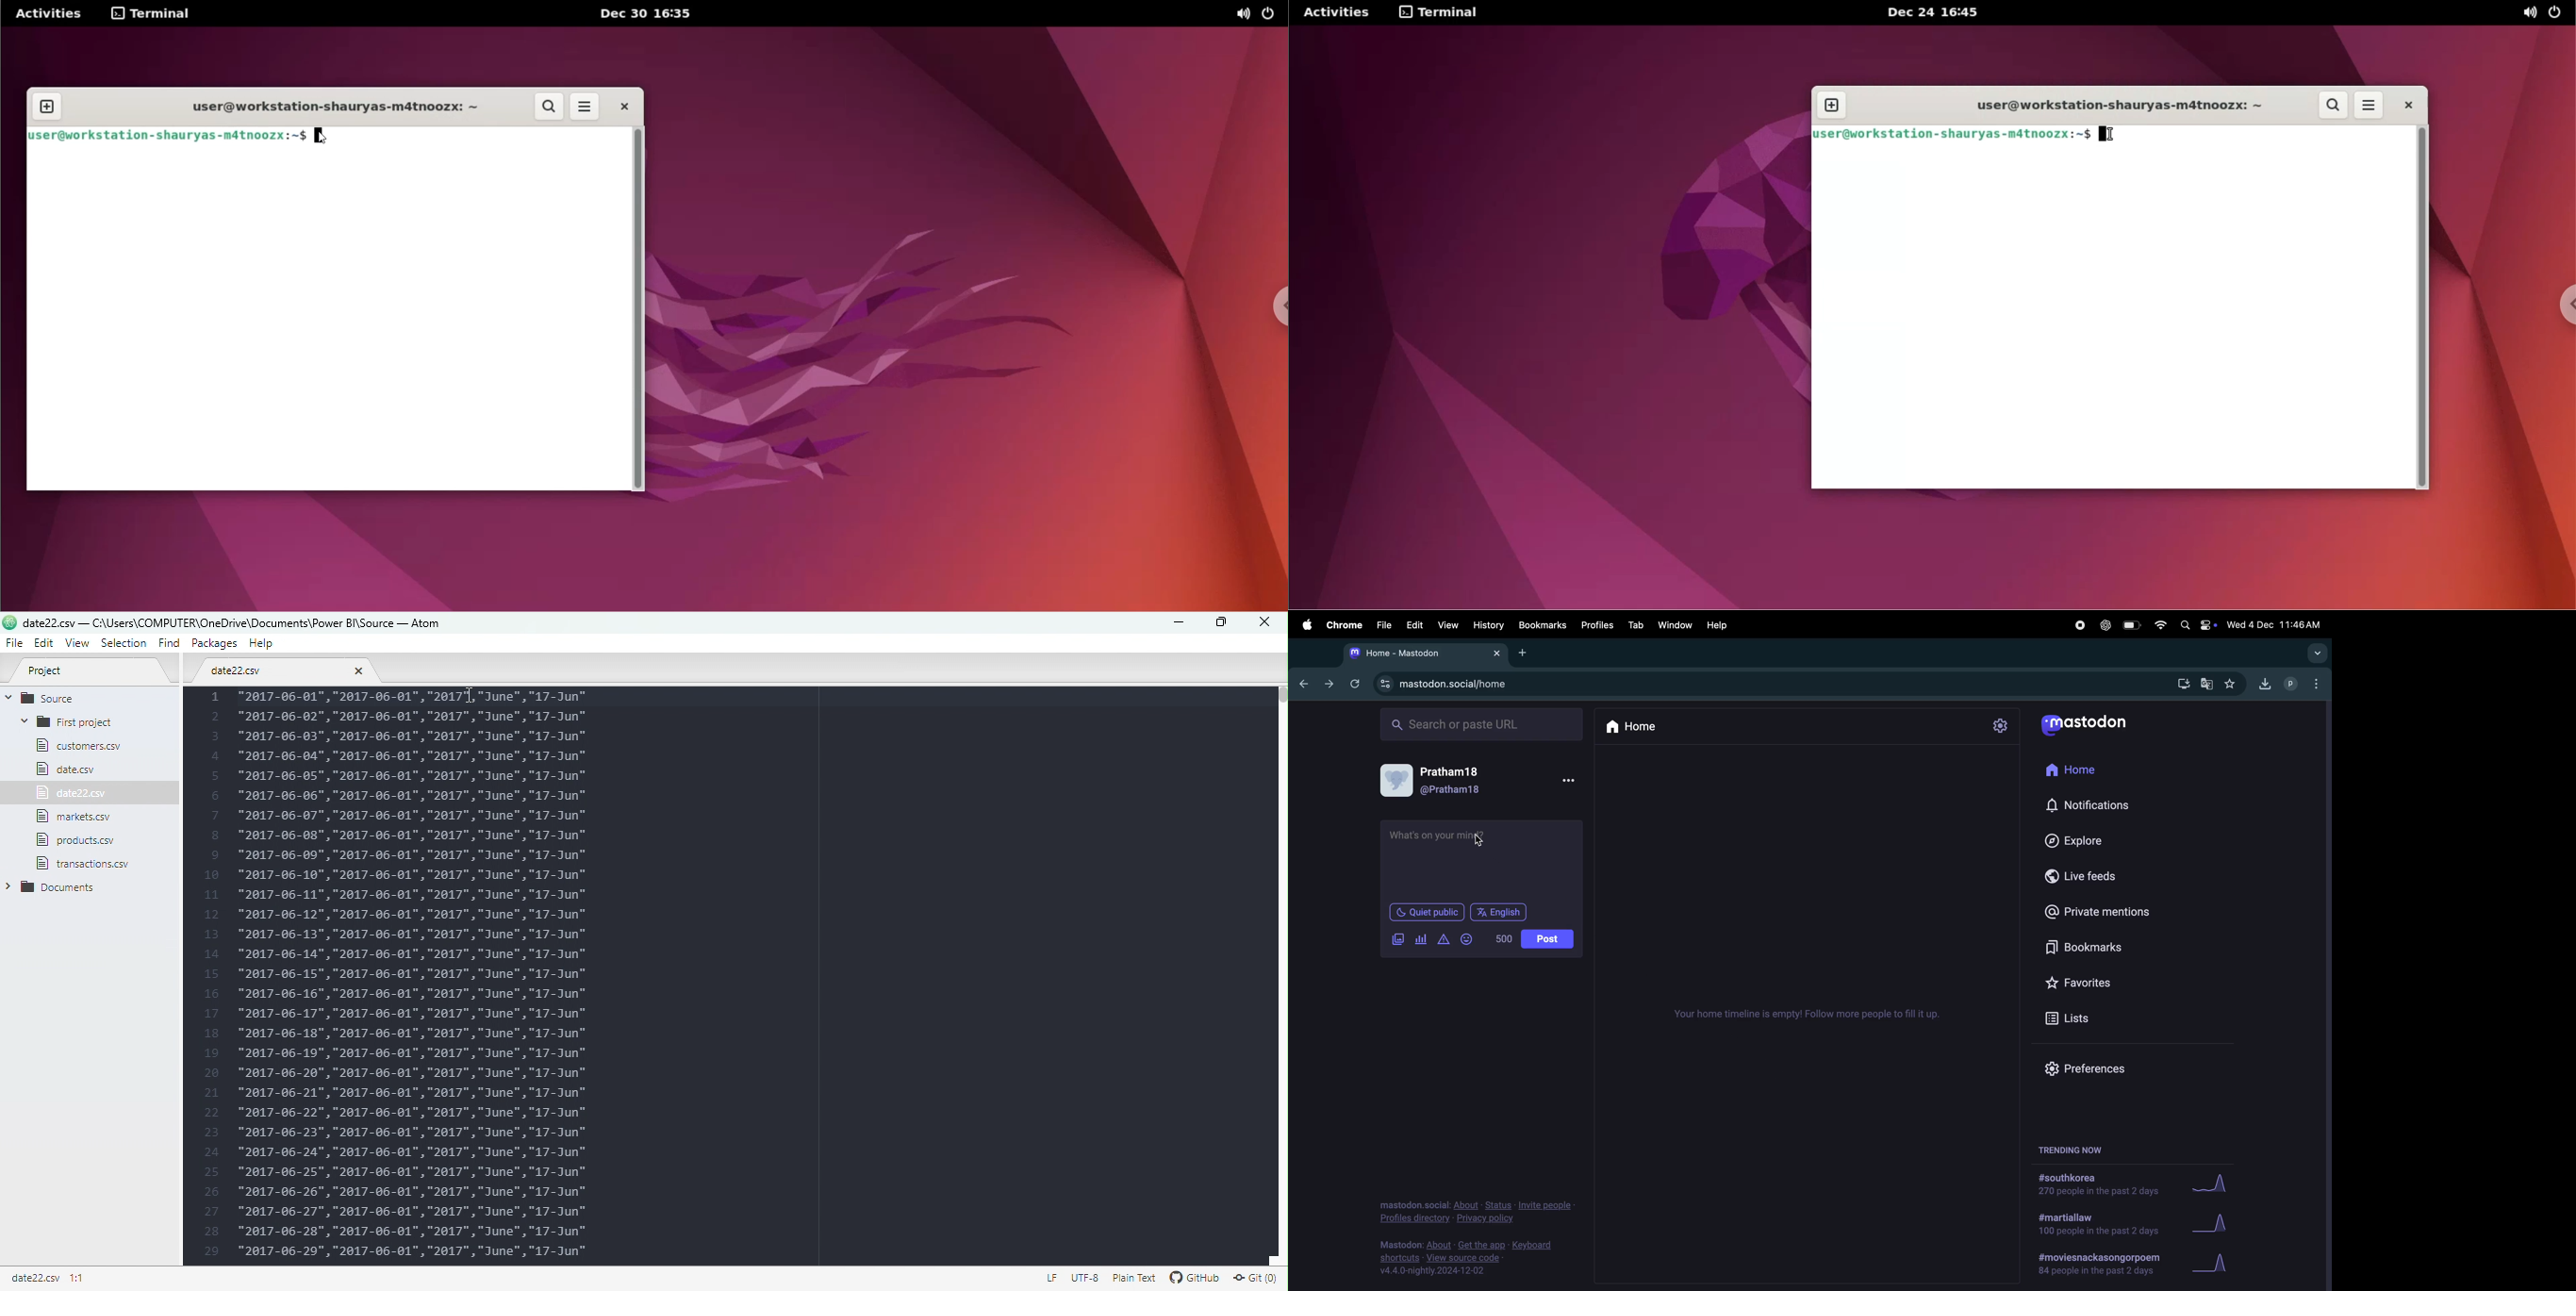 This screenshot has height=1316, width=2576. Describe the element at coordinates (77, 745) in the screenshot. I see `File` at that location.